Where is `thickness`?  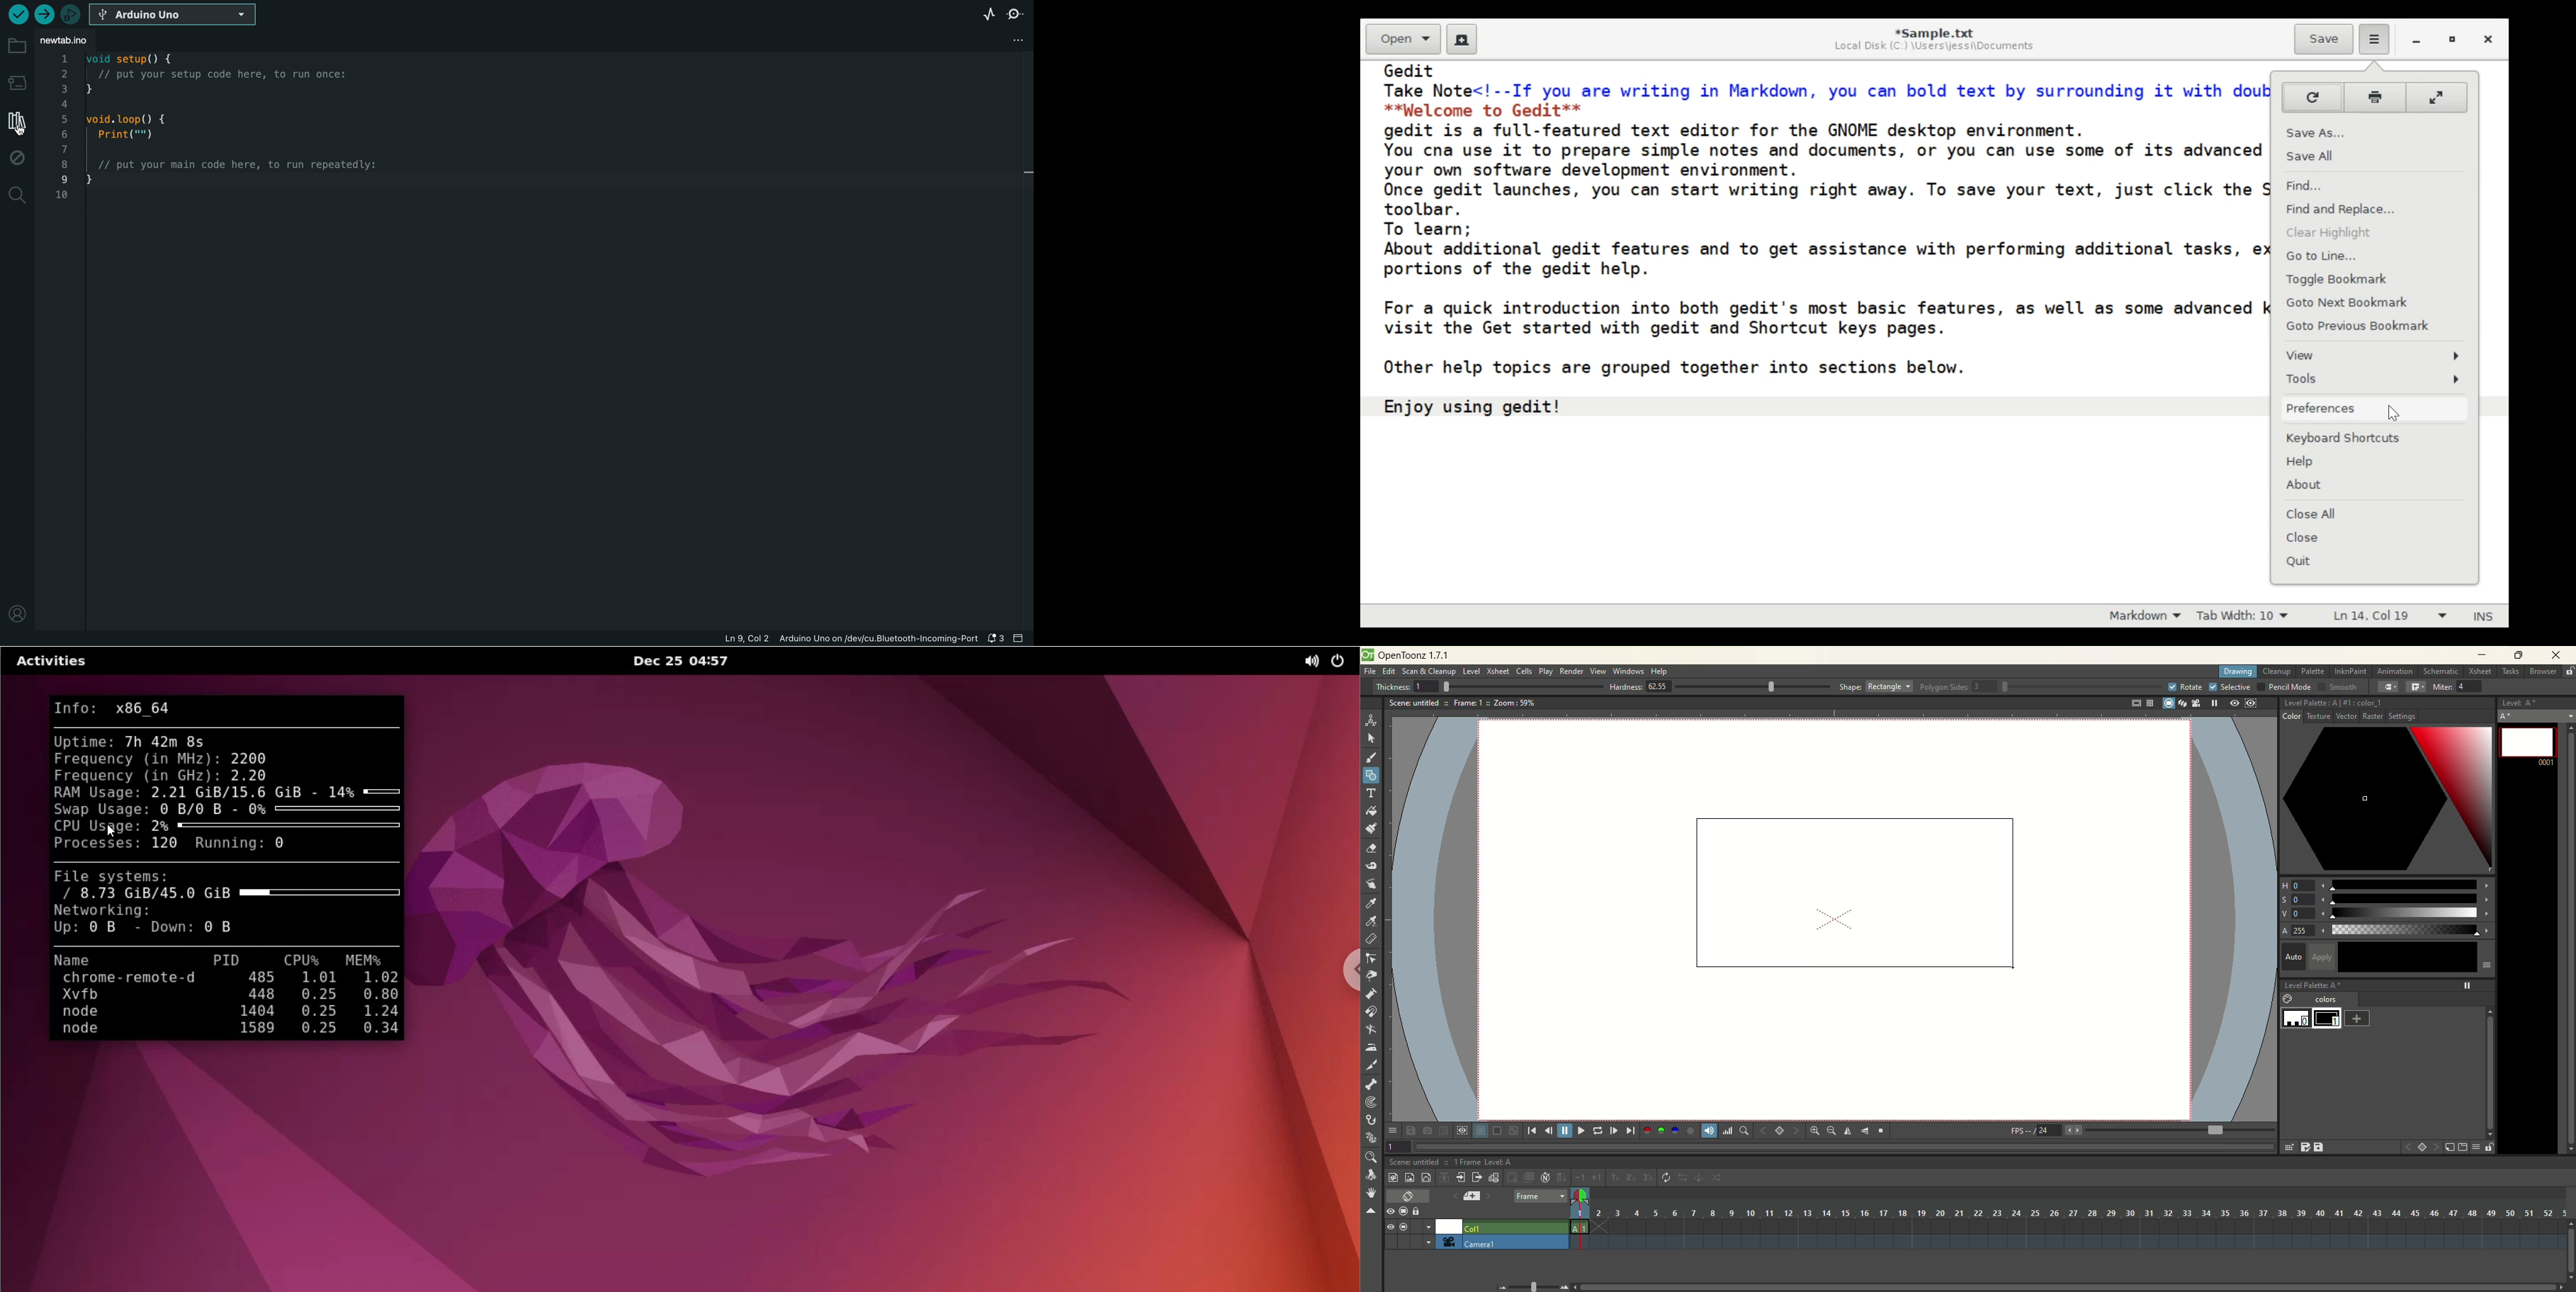
thickness is located at coordinates (1484, 686).